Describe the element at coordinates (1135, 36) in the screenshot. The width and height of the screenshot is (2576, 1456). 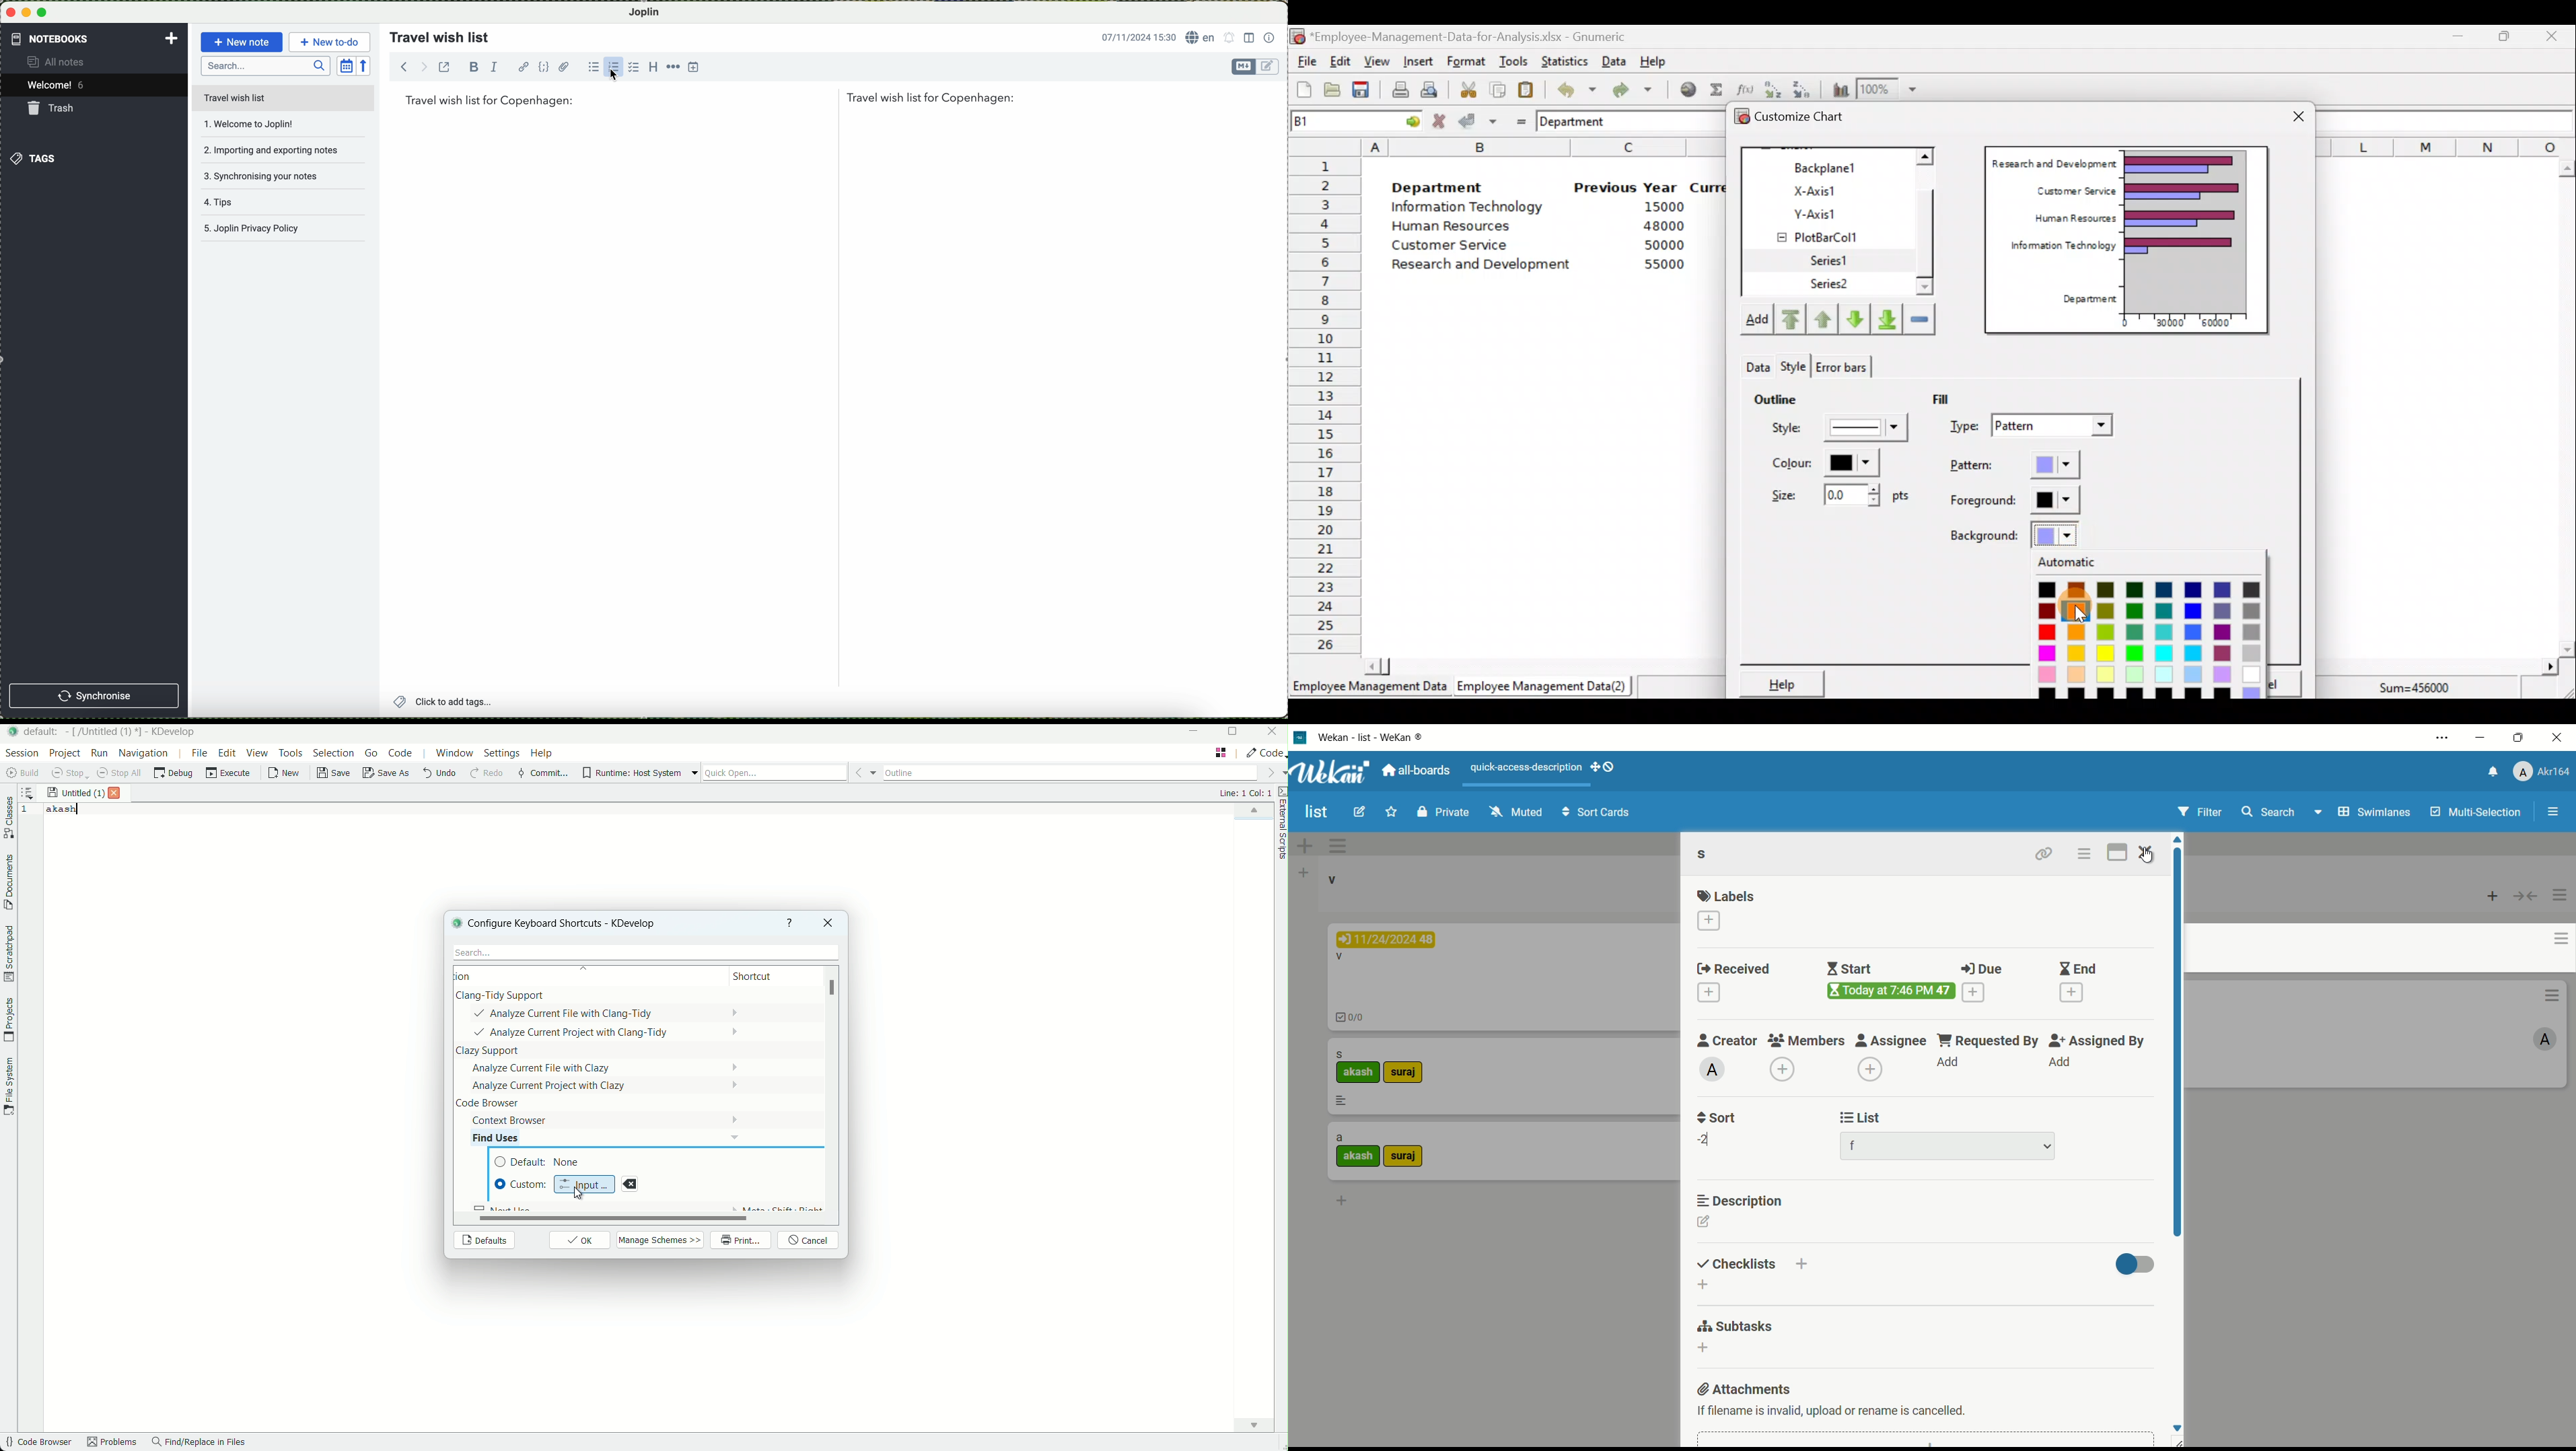
I see `date and hour` at that location.